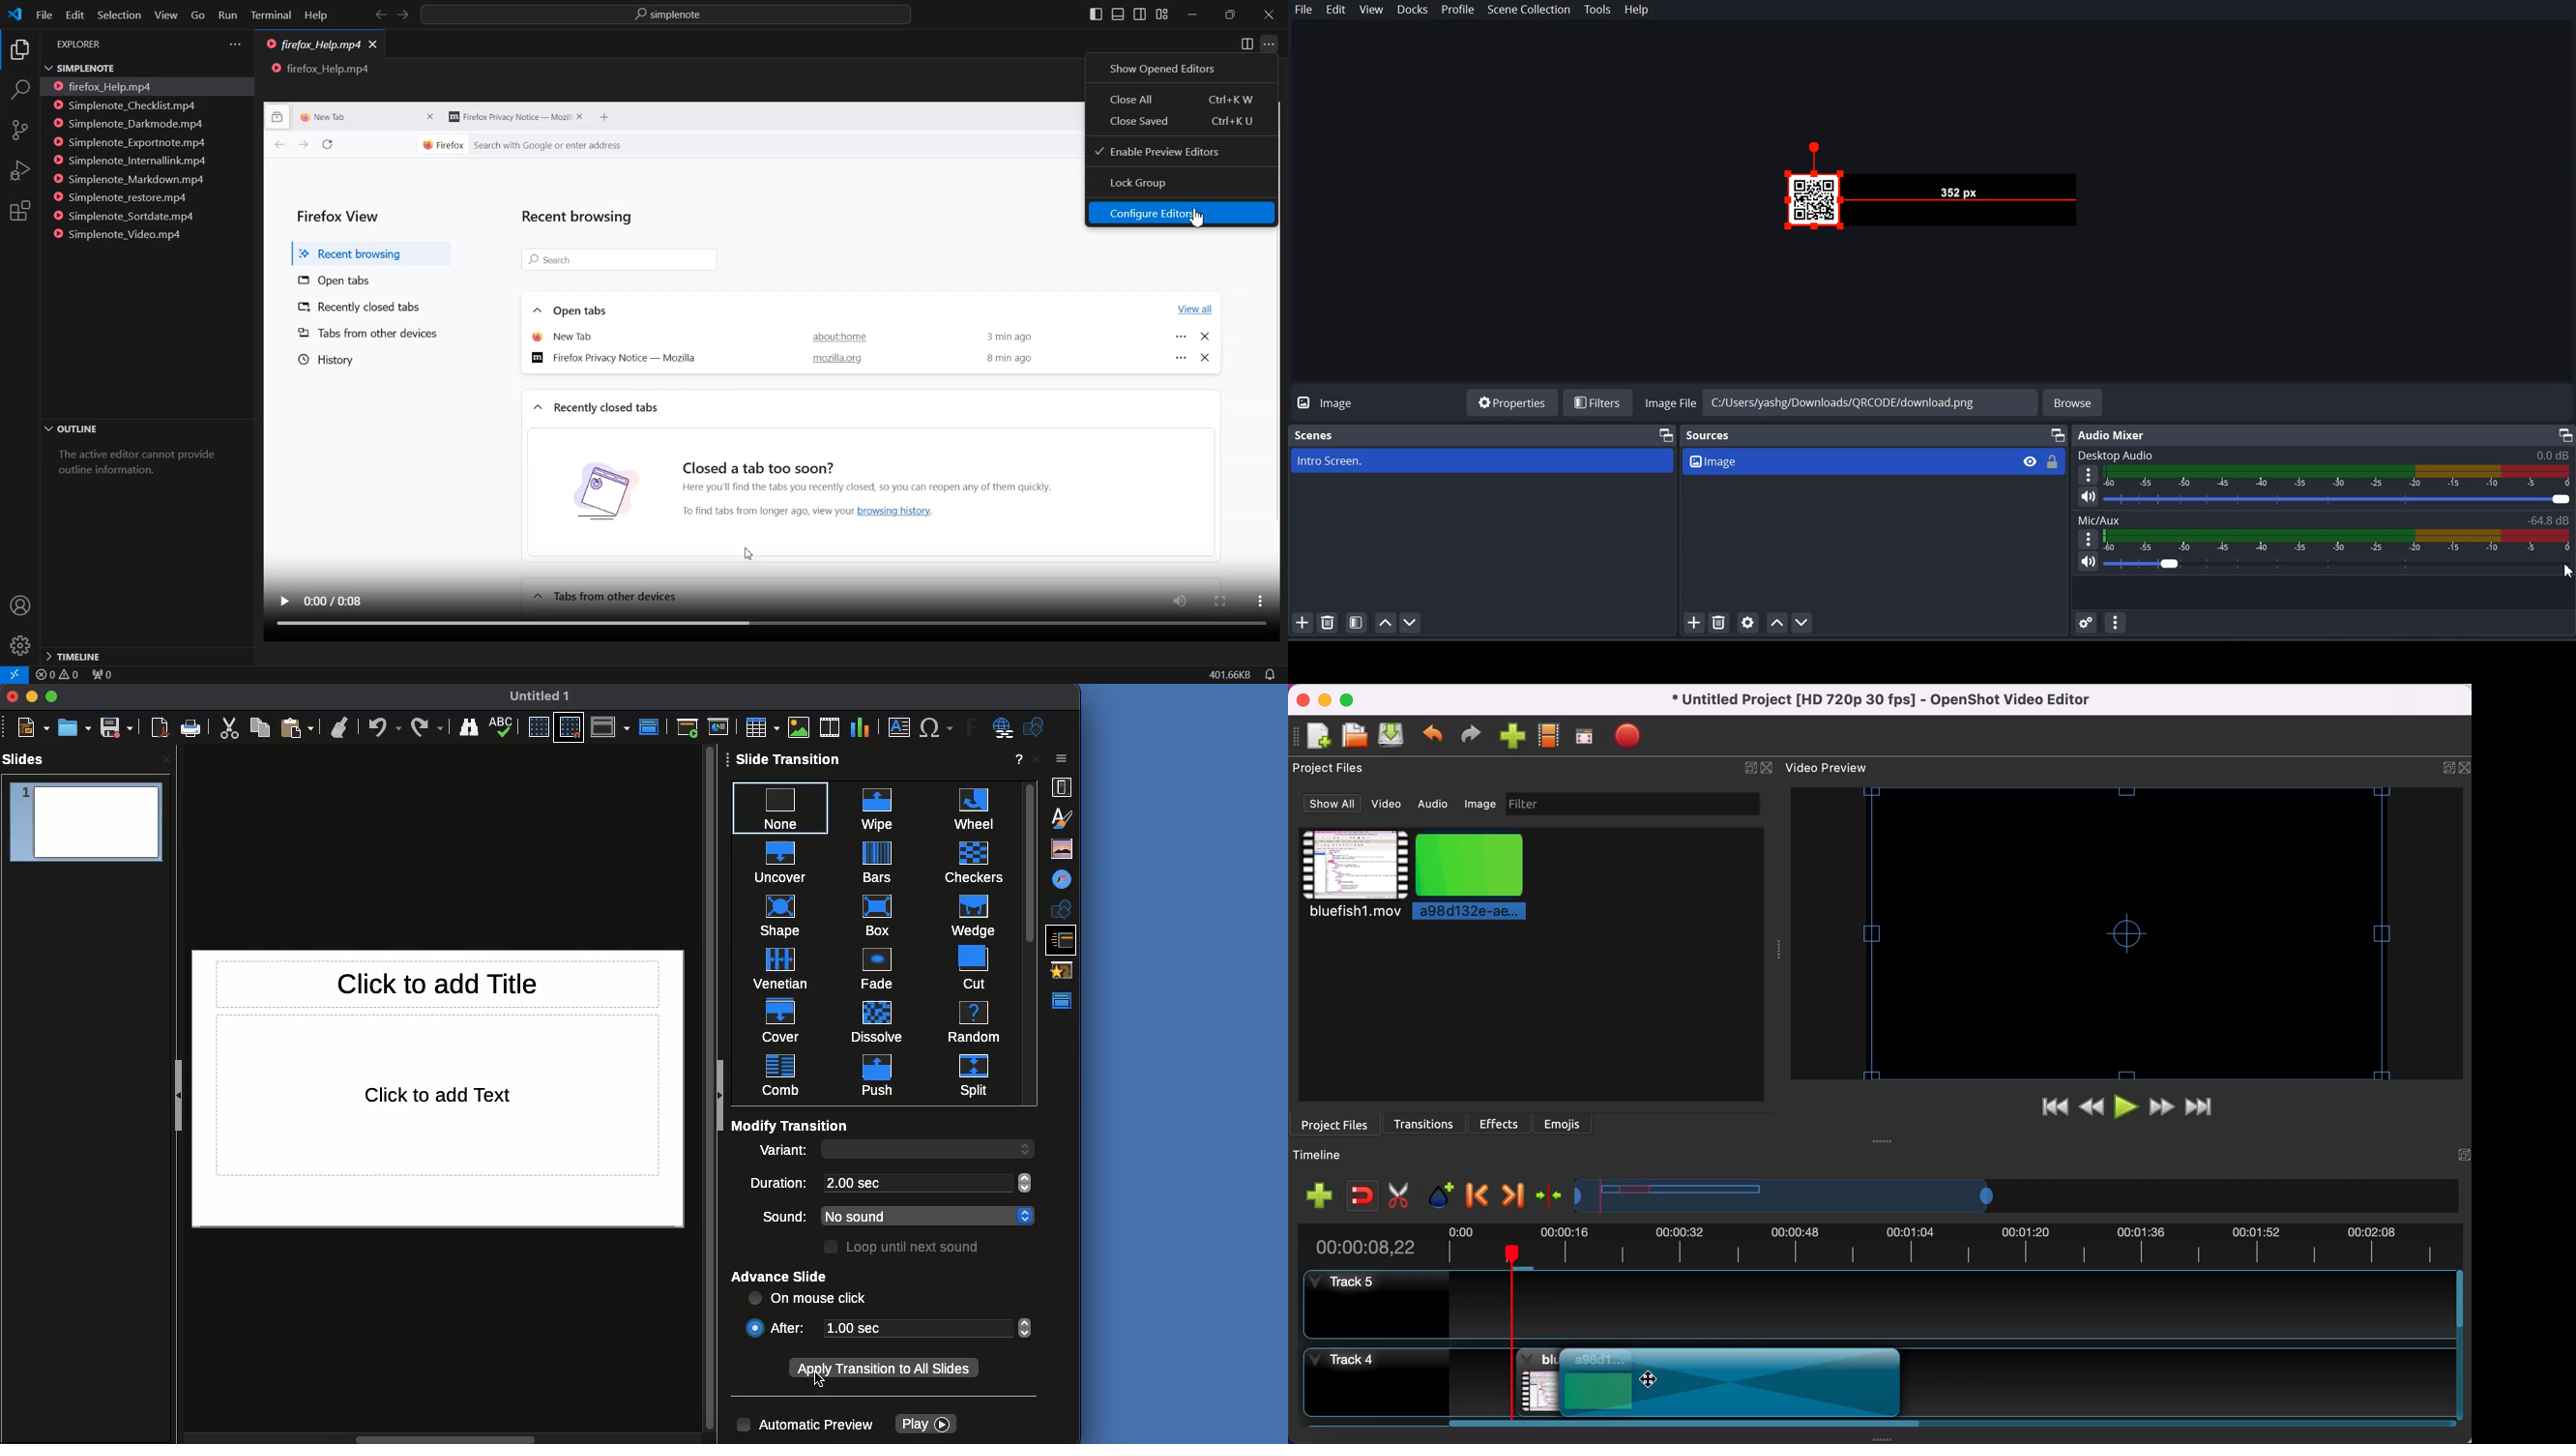  Describe the element at coordinates (2052, 462) in the screenshot. I see `Lock` at that location.